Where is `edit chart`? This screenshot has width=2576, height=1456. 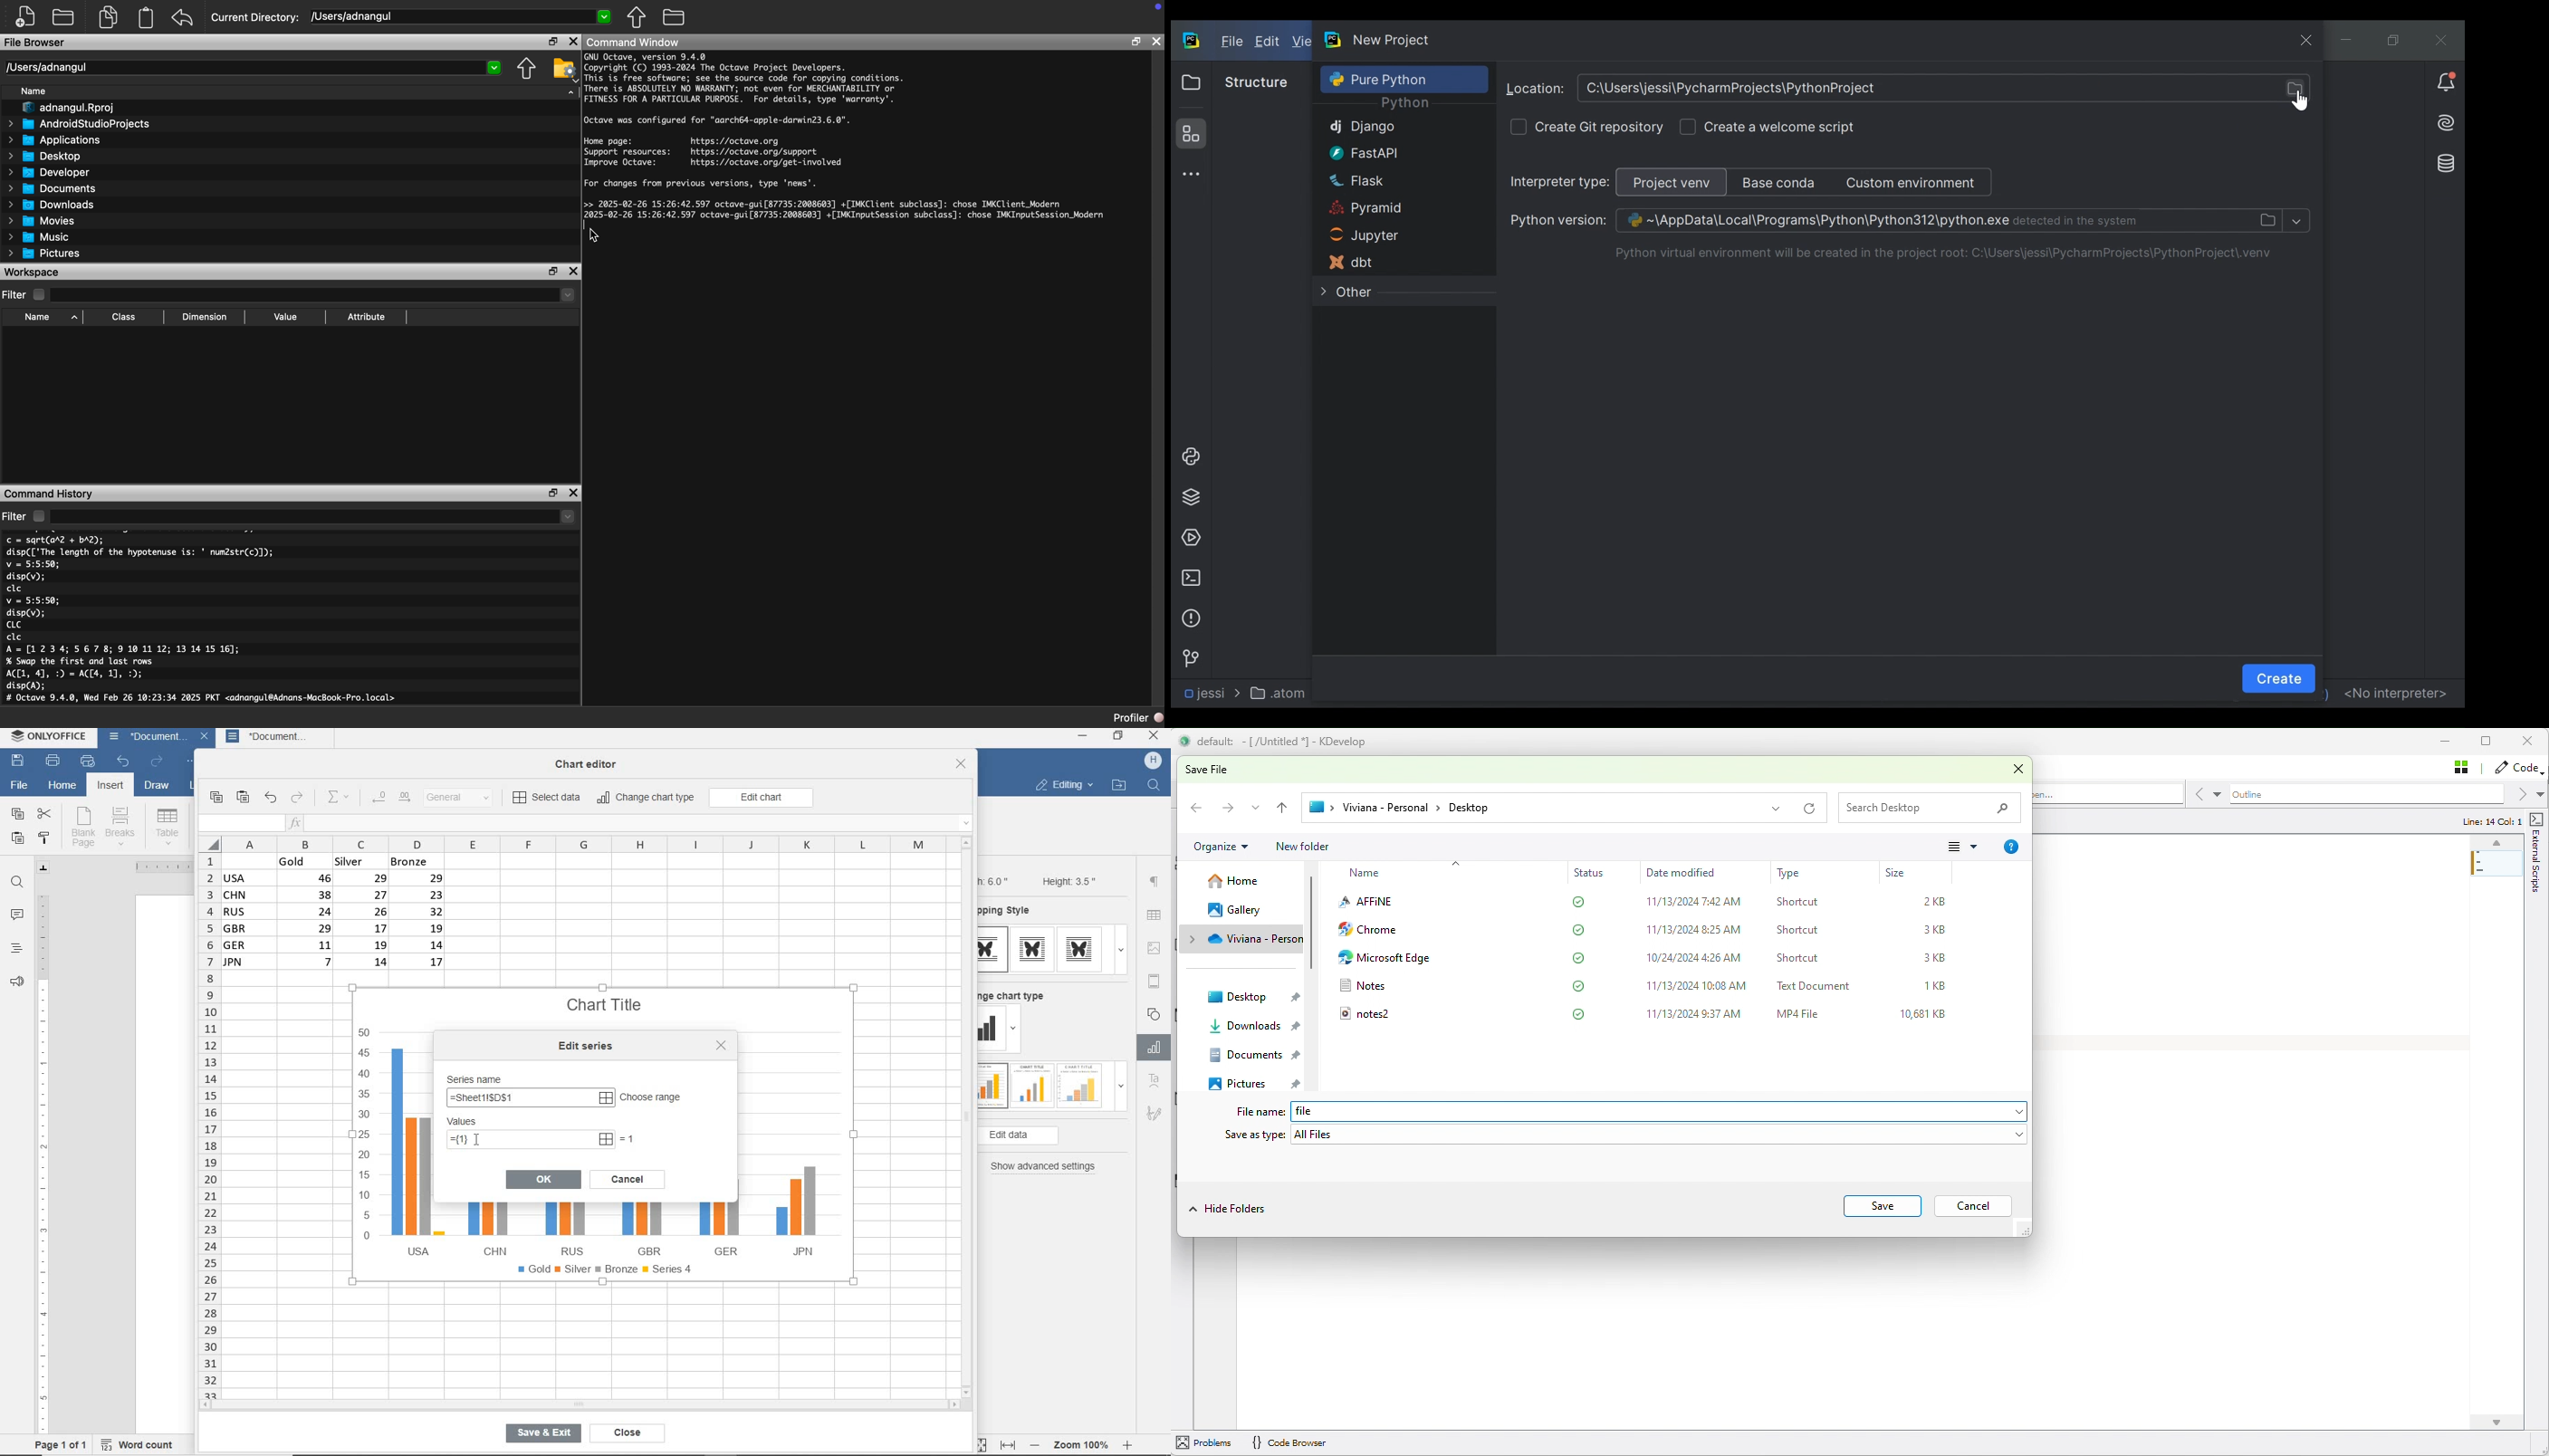 edit chart is located at coordinates (761, 798).